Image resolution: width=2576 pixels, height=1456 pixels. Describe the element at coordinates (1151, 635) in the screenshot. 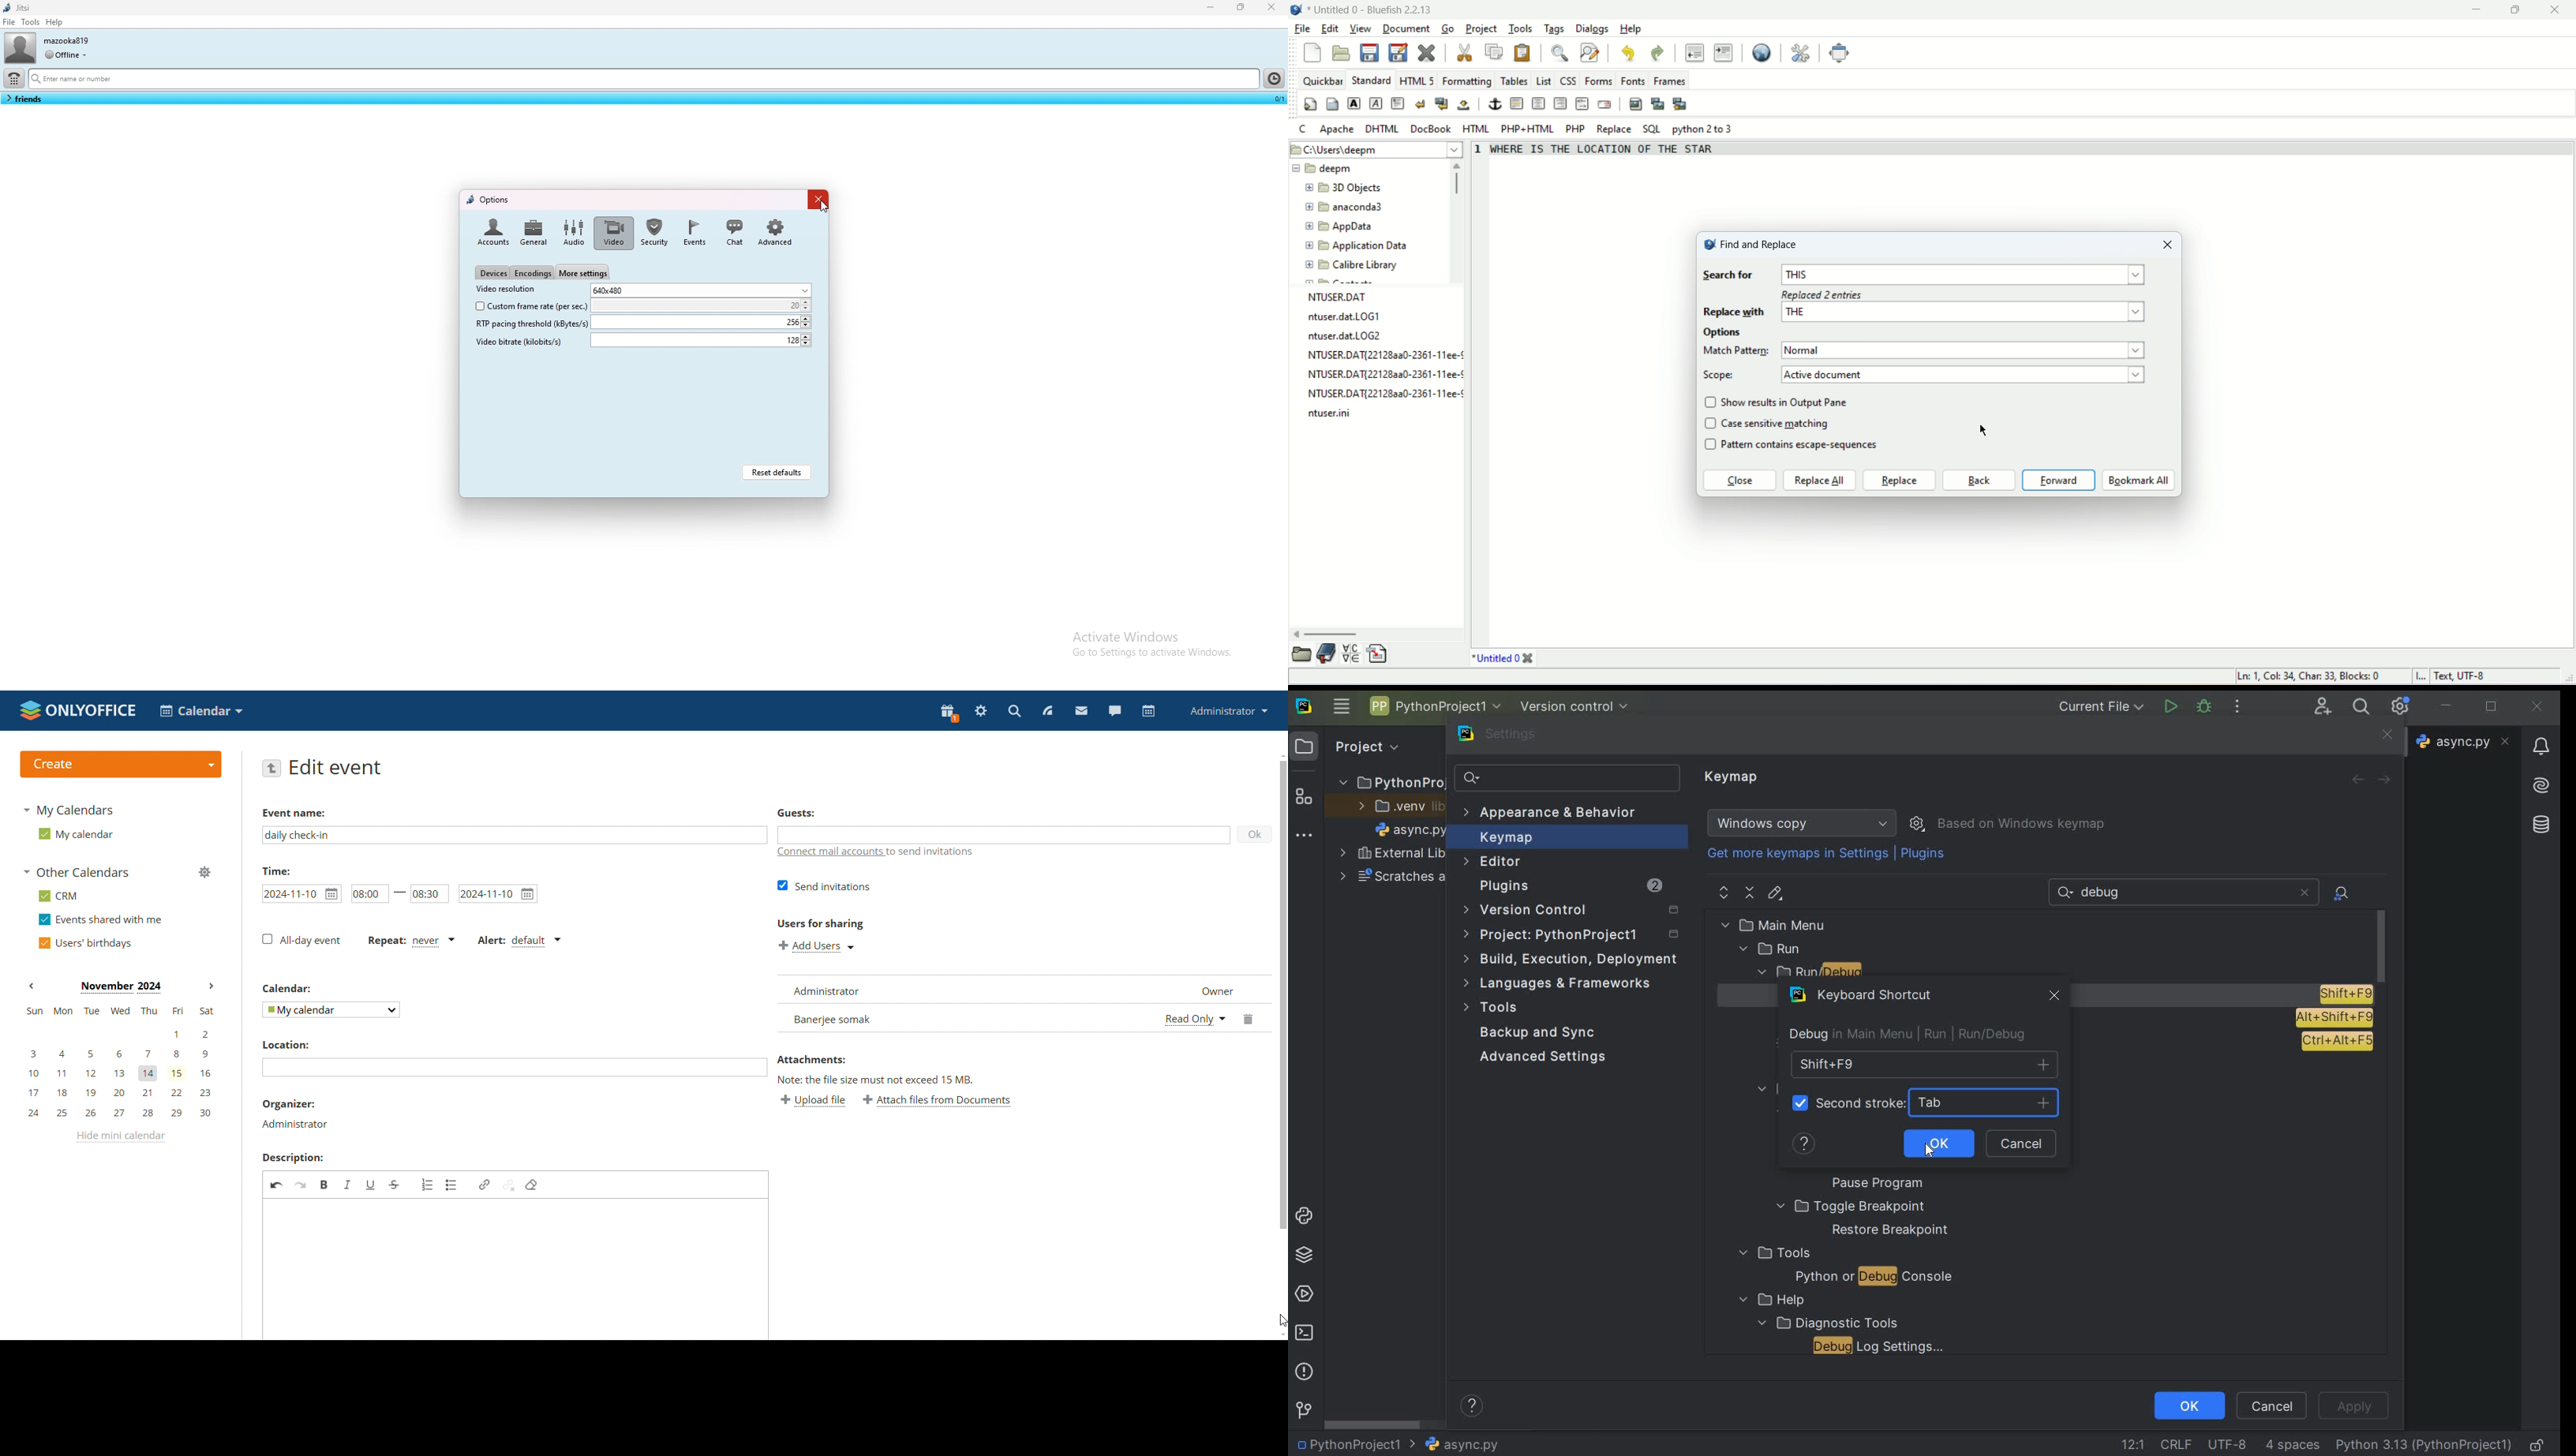

I see `Activate windows` at that location.